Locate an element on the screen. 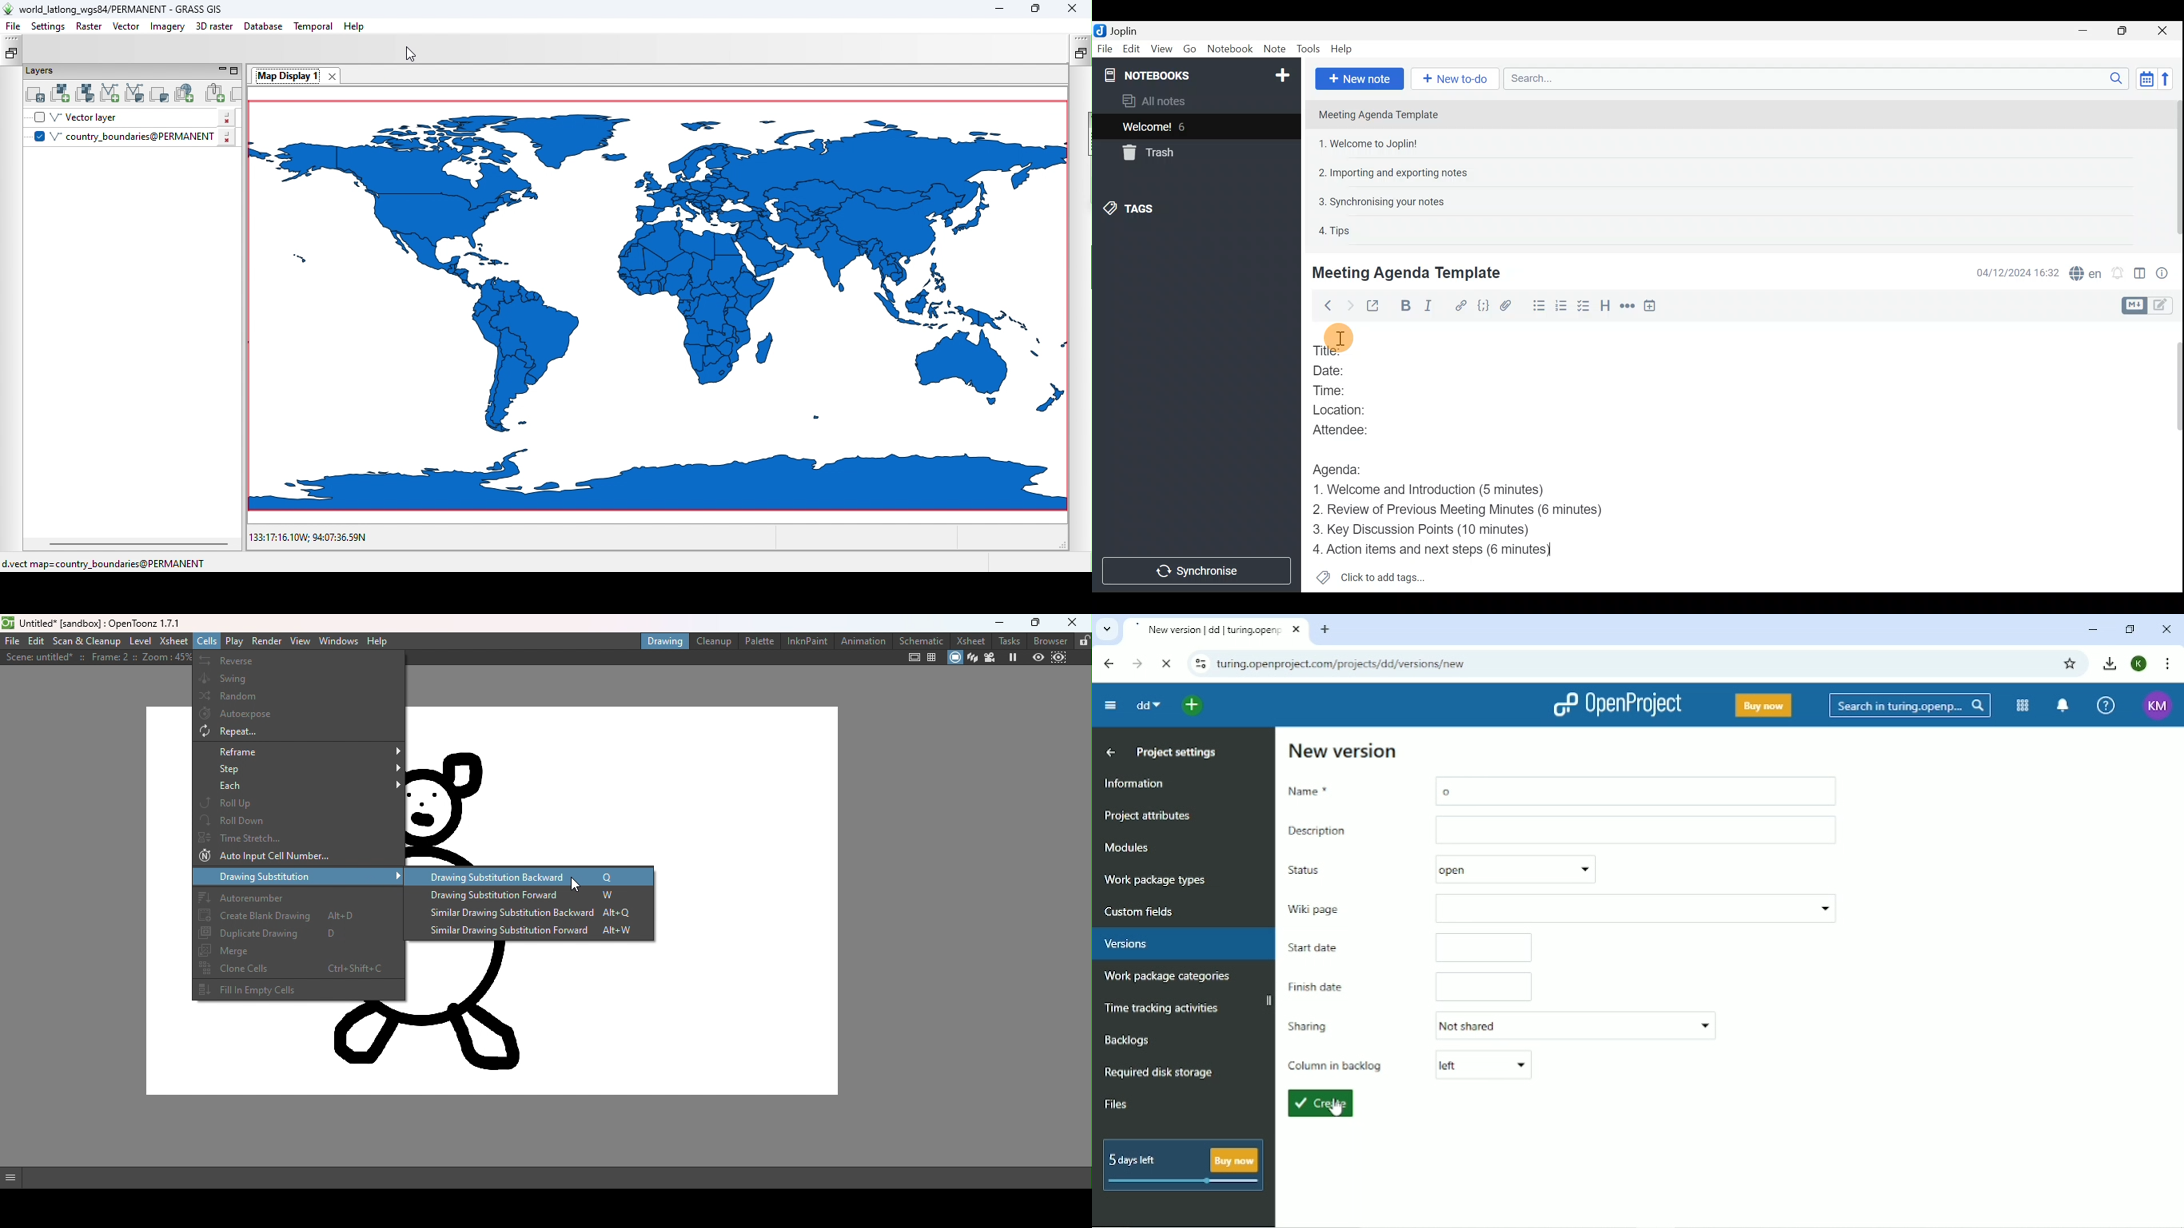 This screenshot has width=2184, height=1232. 1. Welcome to Joplin! is located at coordinates (1372, 143).